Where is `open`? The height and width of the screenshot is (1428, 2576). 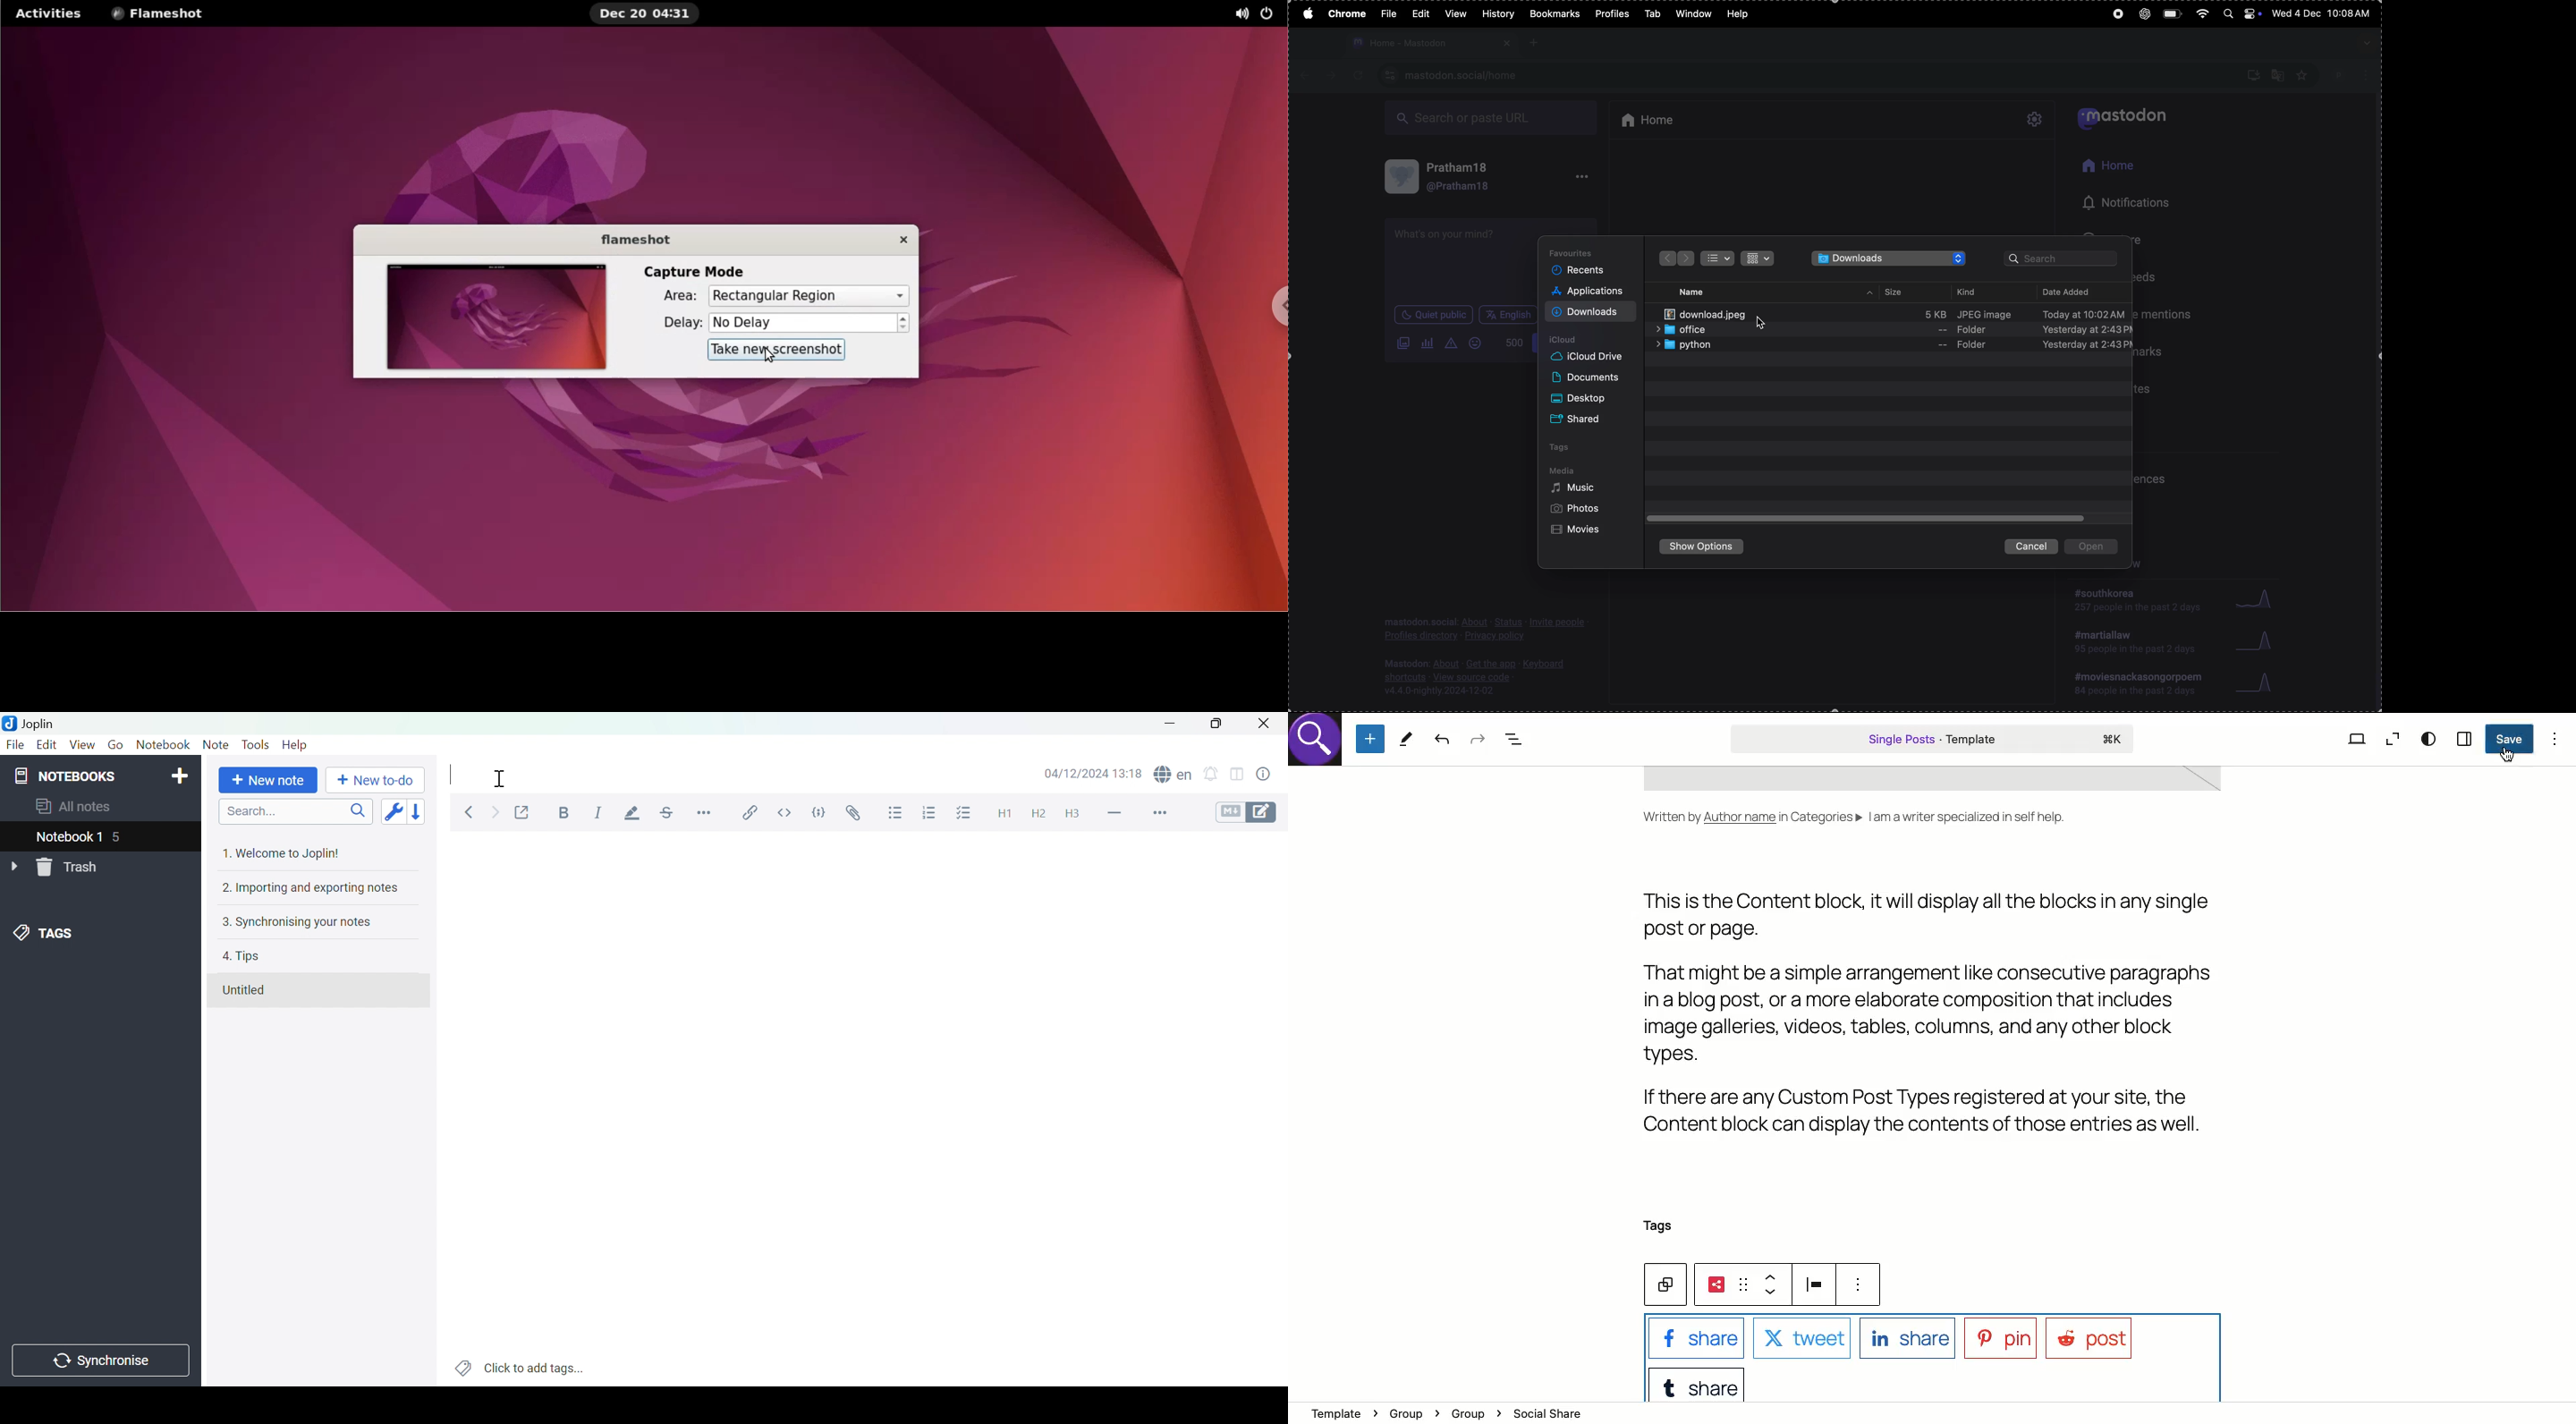 open is located at coordinates (2096, 548).